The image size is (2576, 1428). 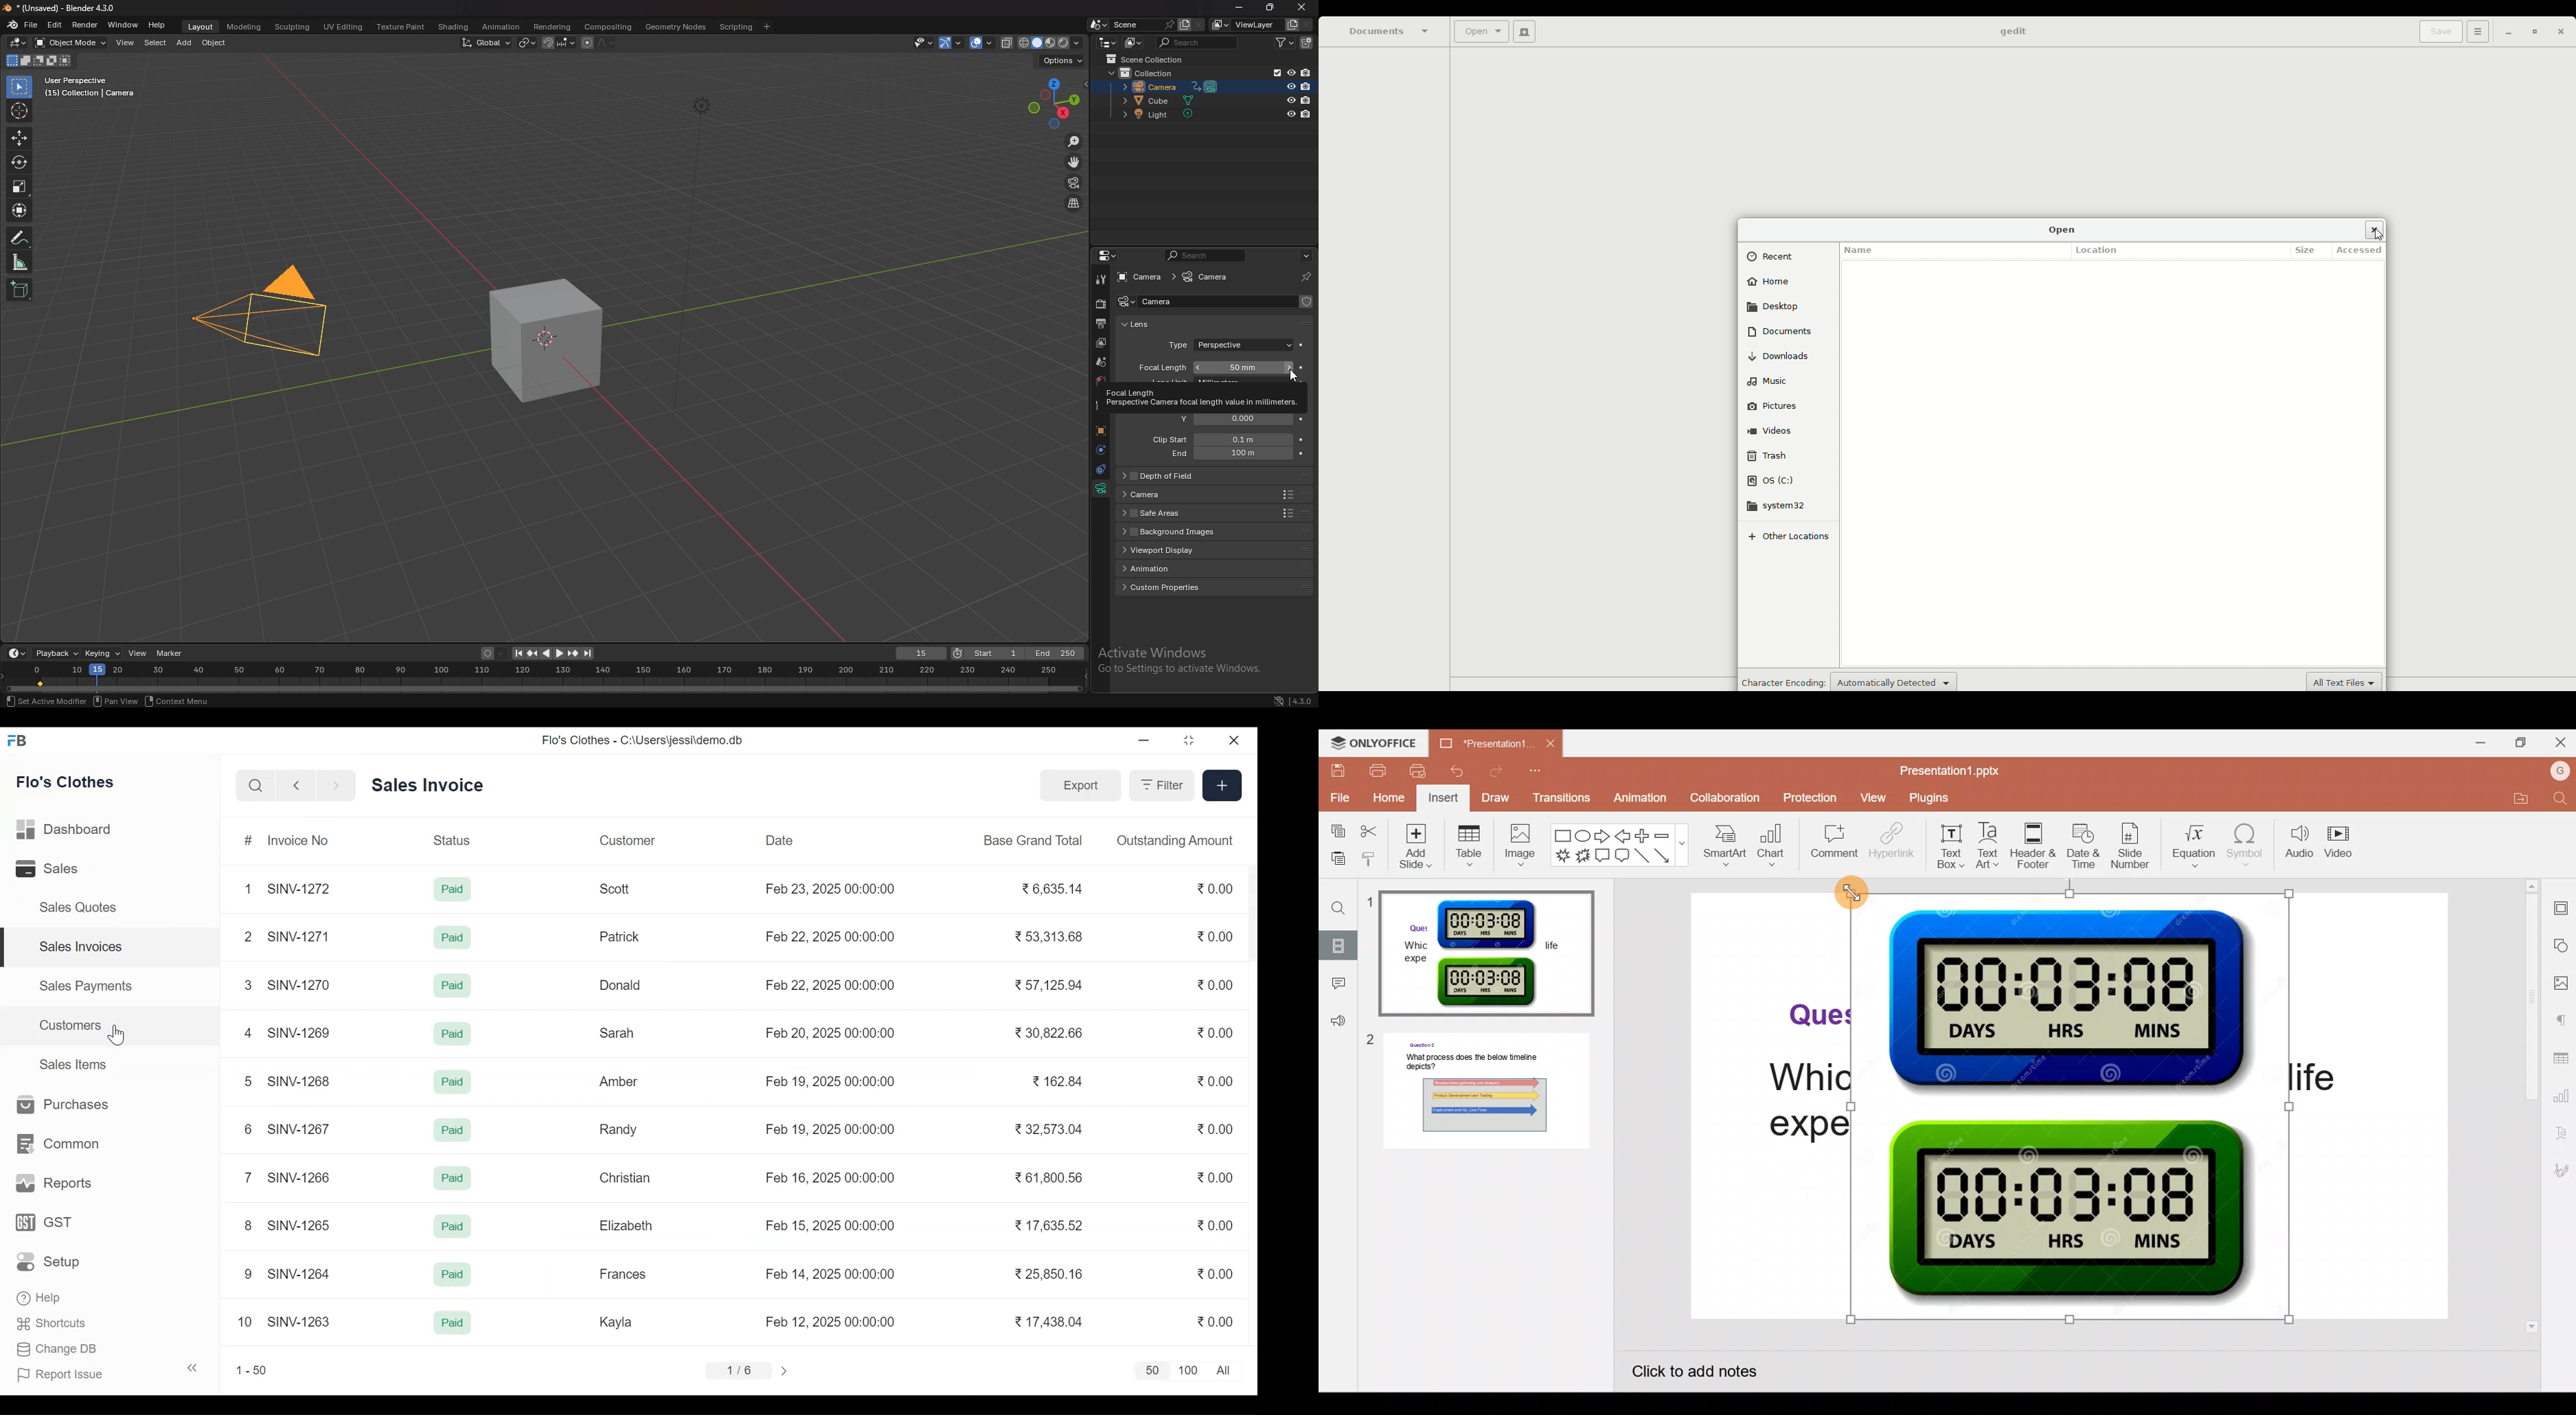 I want to click on Text box, so click(x=1949, y=844).